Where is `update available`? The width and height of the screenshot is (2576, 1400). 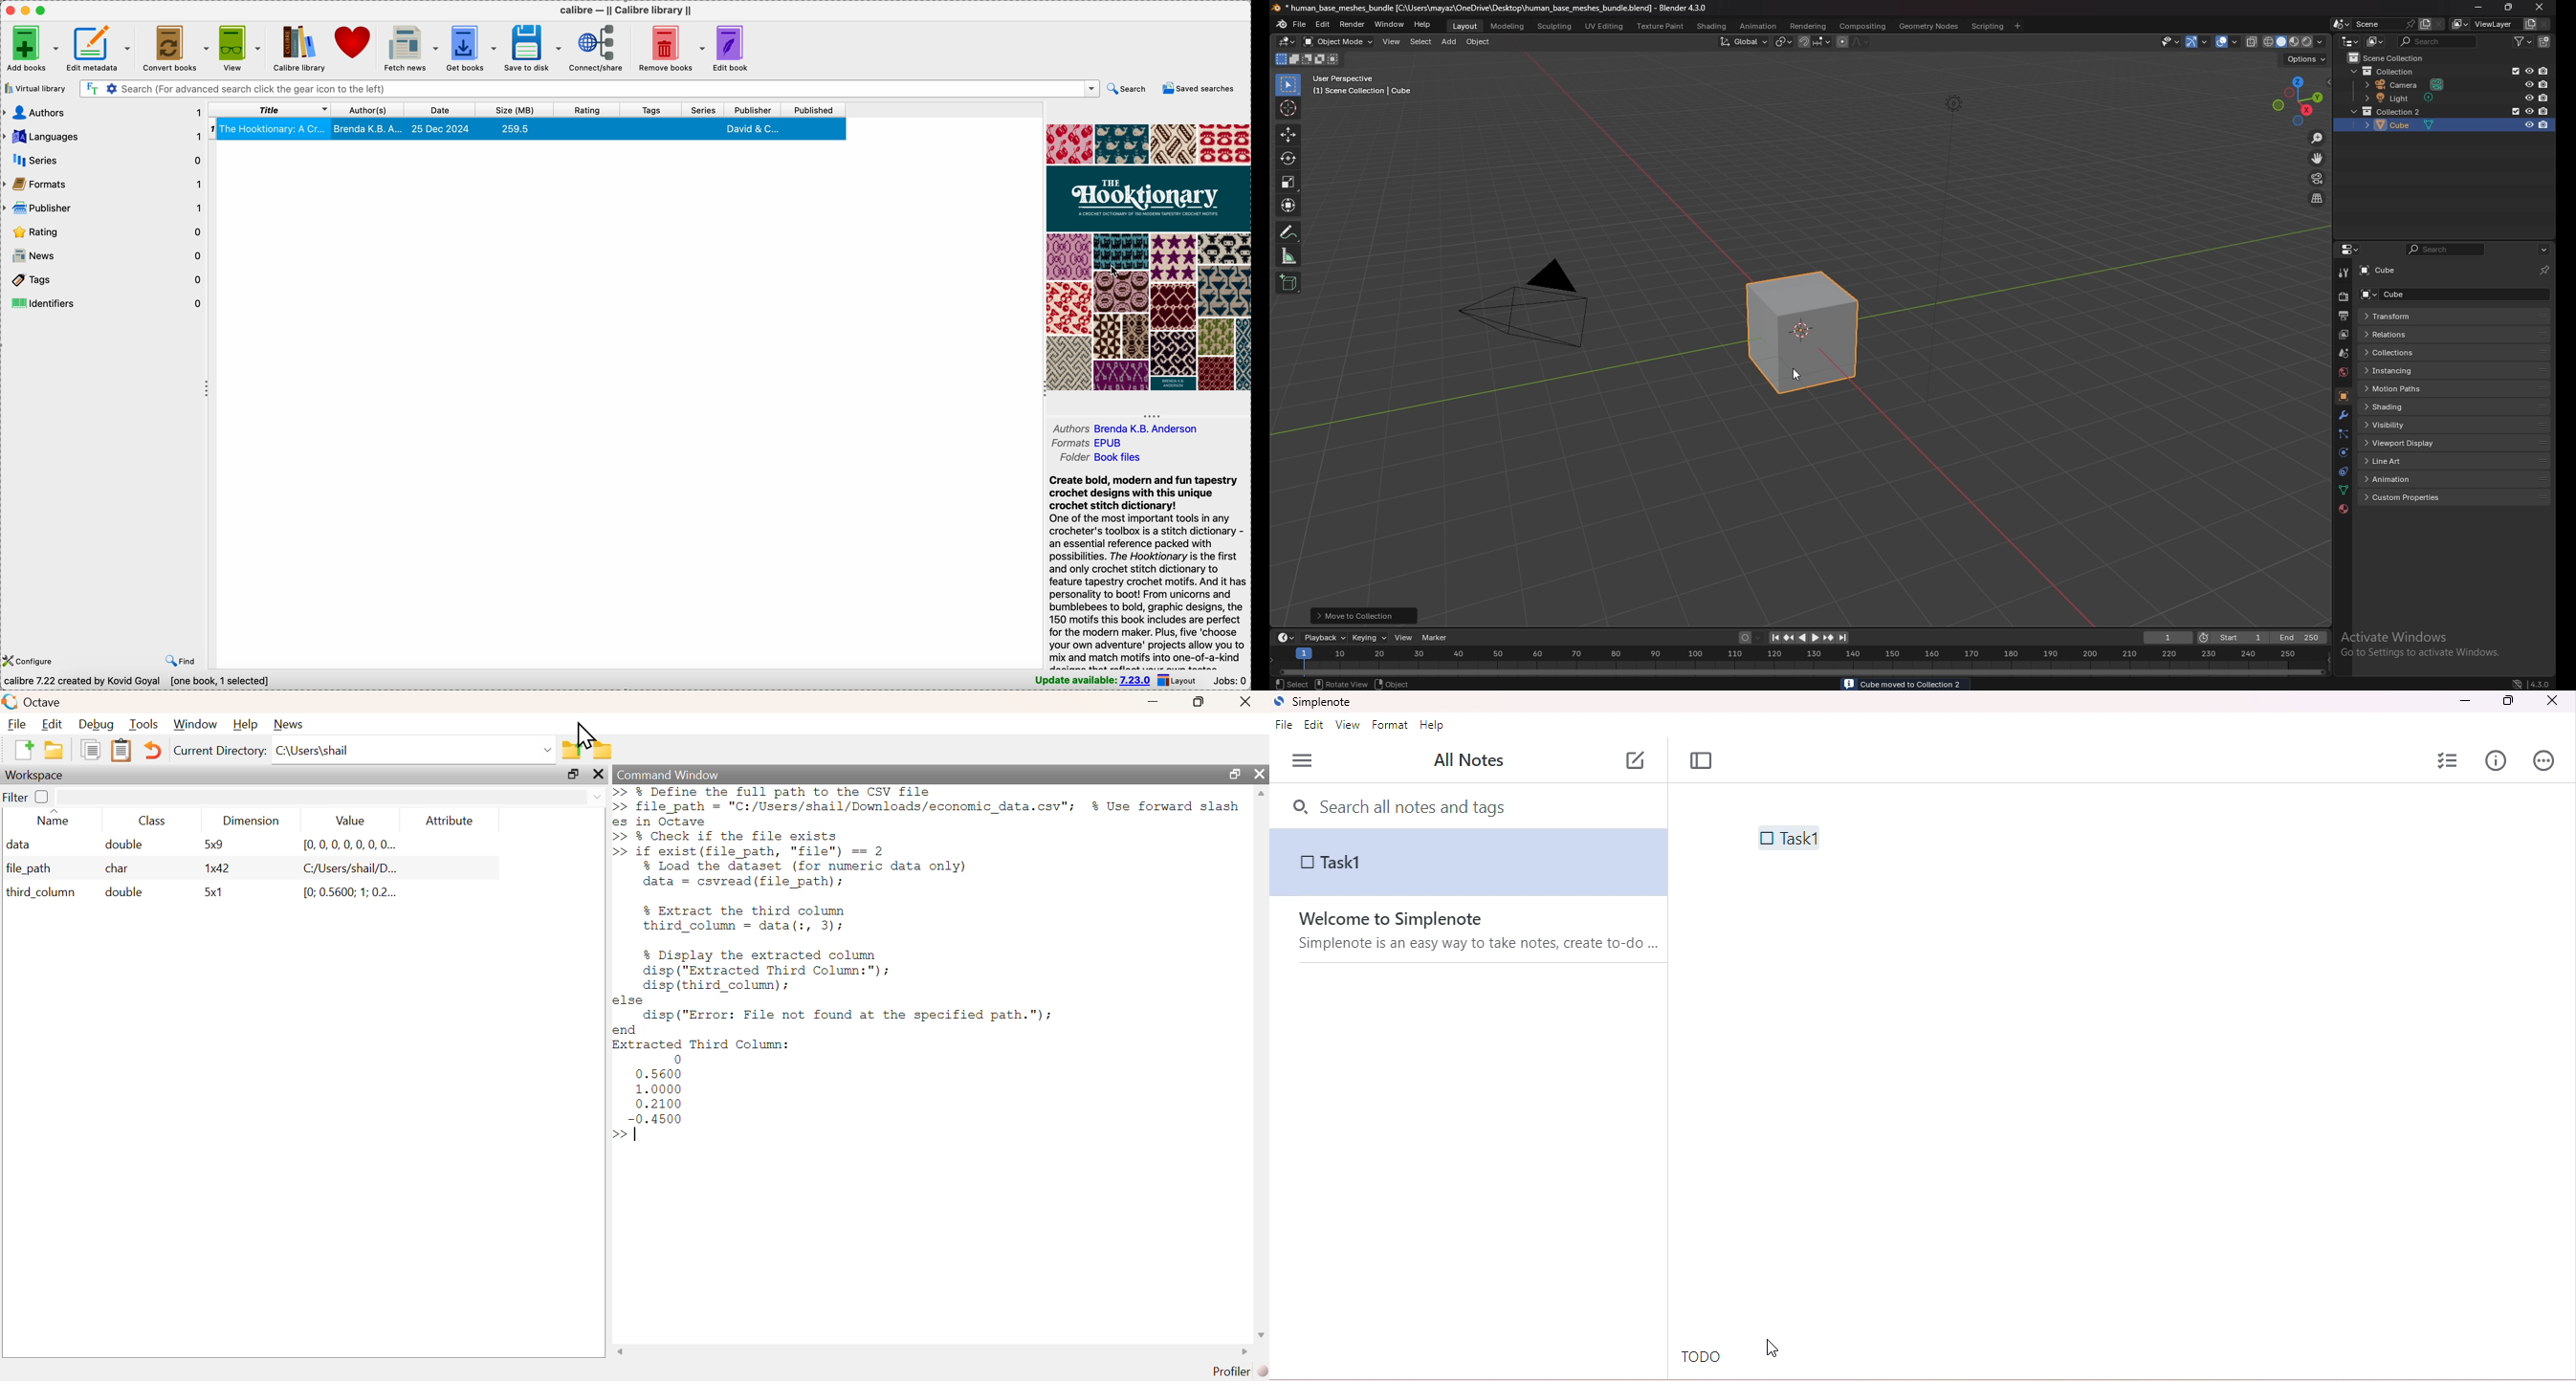
update available is located at coordinates (1090, 682).